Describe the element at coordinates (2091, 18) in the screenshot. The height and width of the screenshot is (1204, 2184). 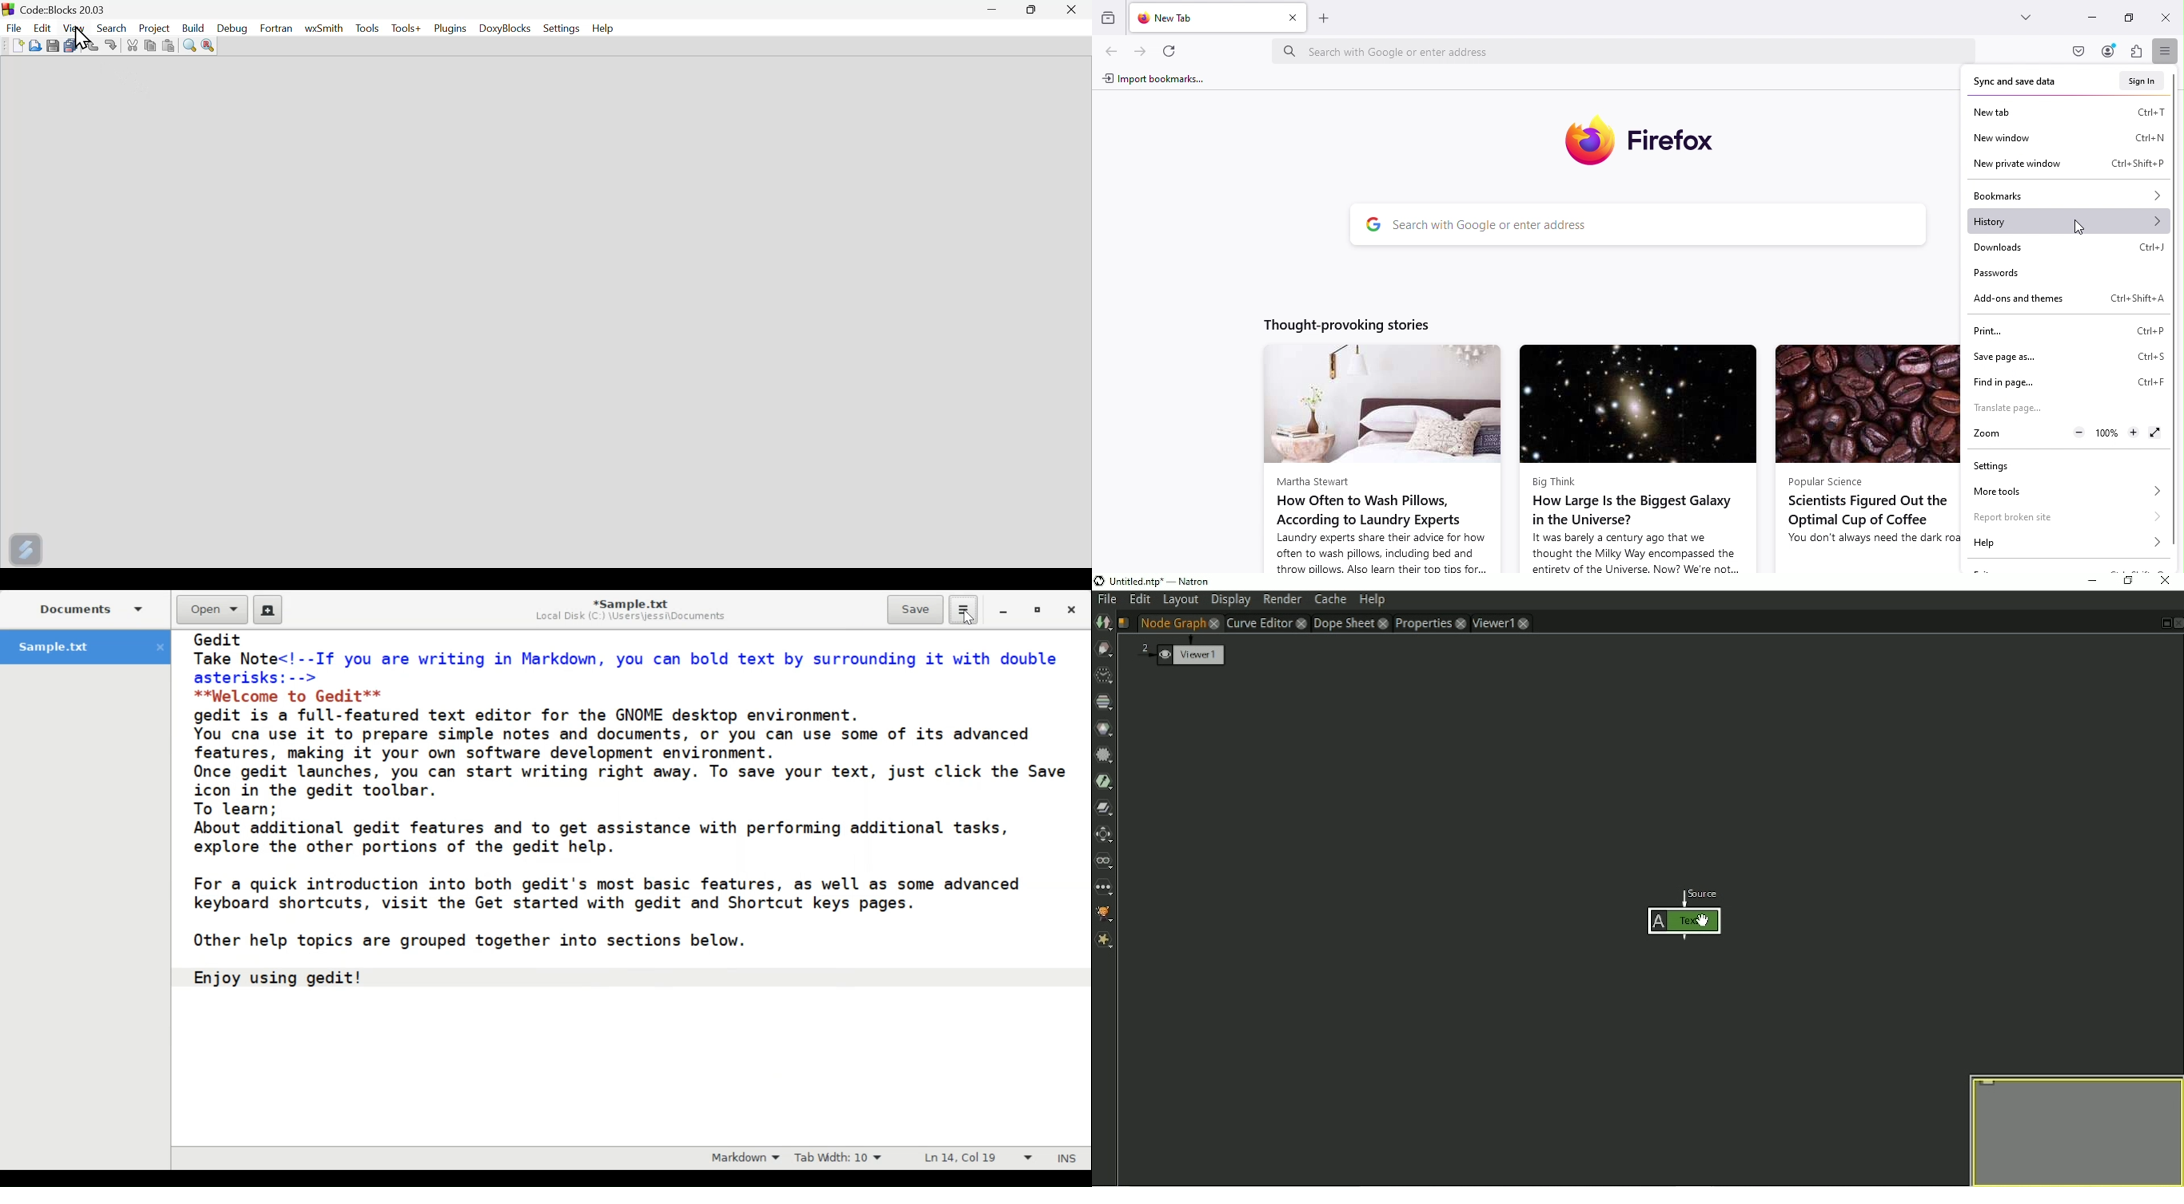
I see `Minimize` at that location.